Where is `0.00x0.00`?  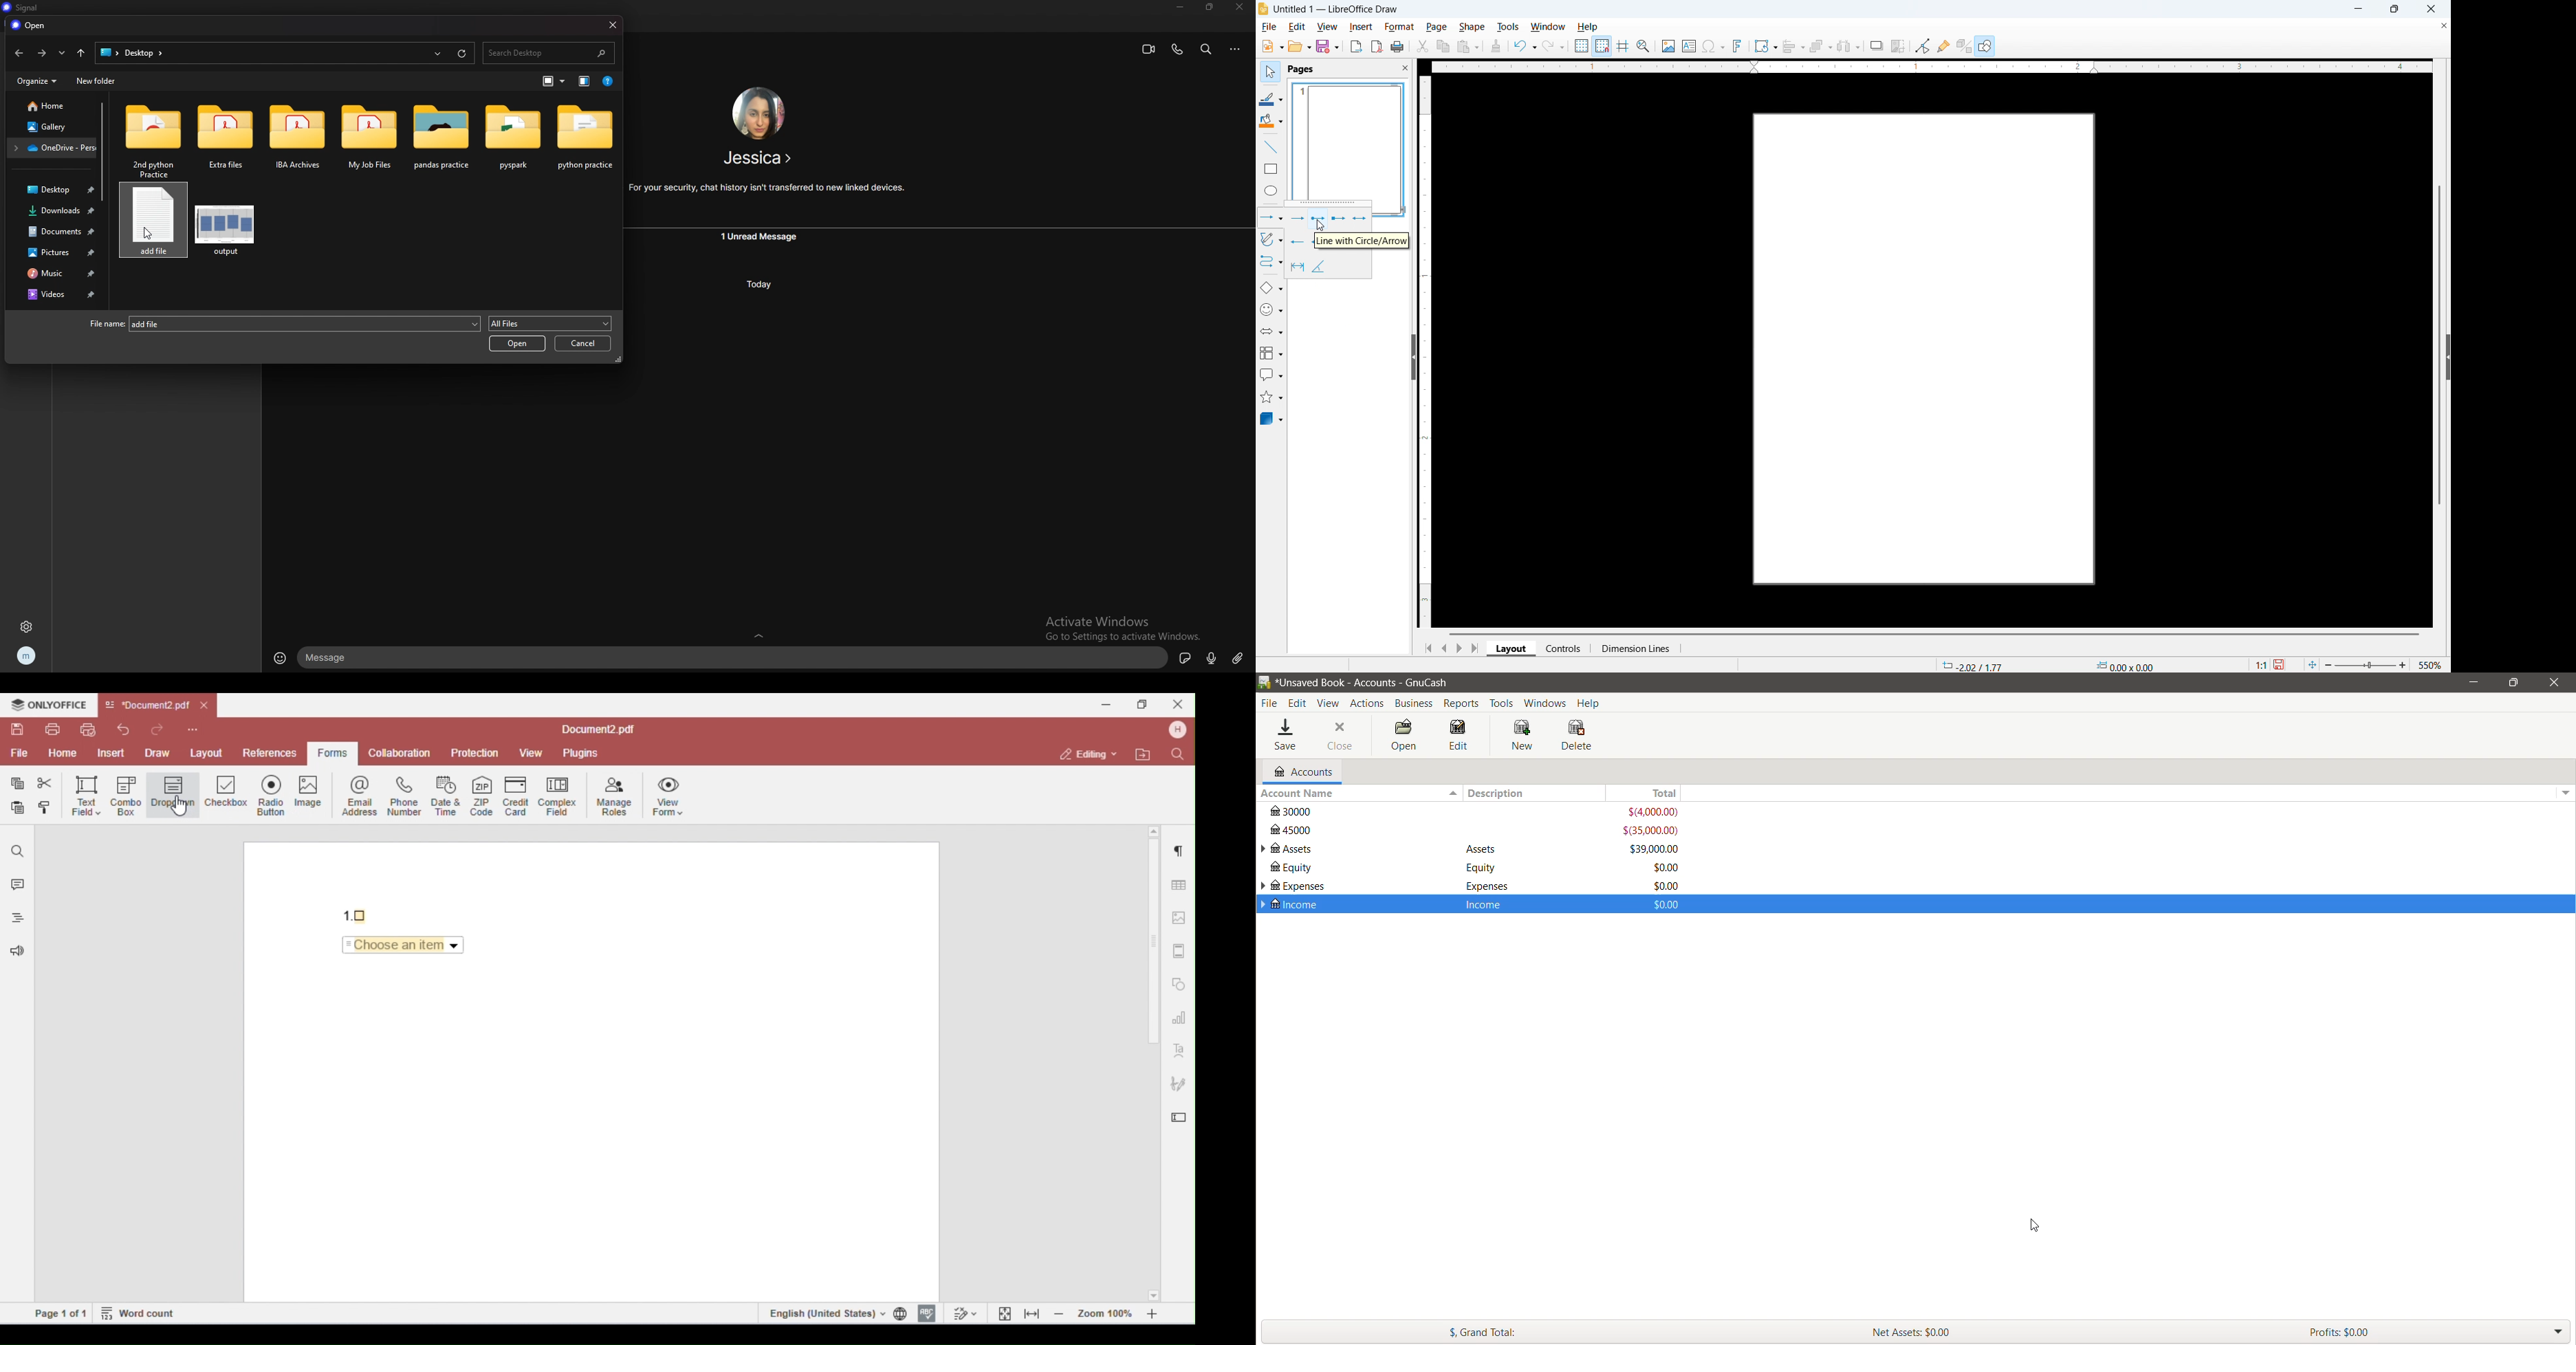 0.00x0.00 is located at coordinates (2126, 665).